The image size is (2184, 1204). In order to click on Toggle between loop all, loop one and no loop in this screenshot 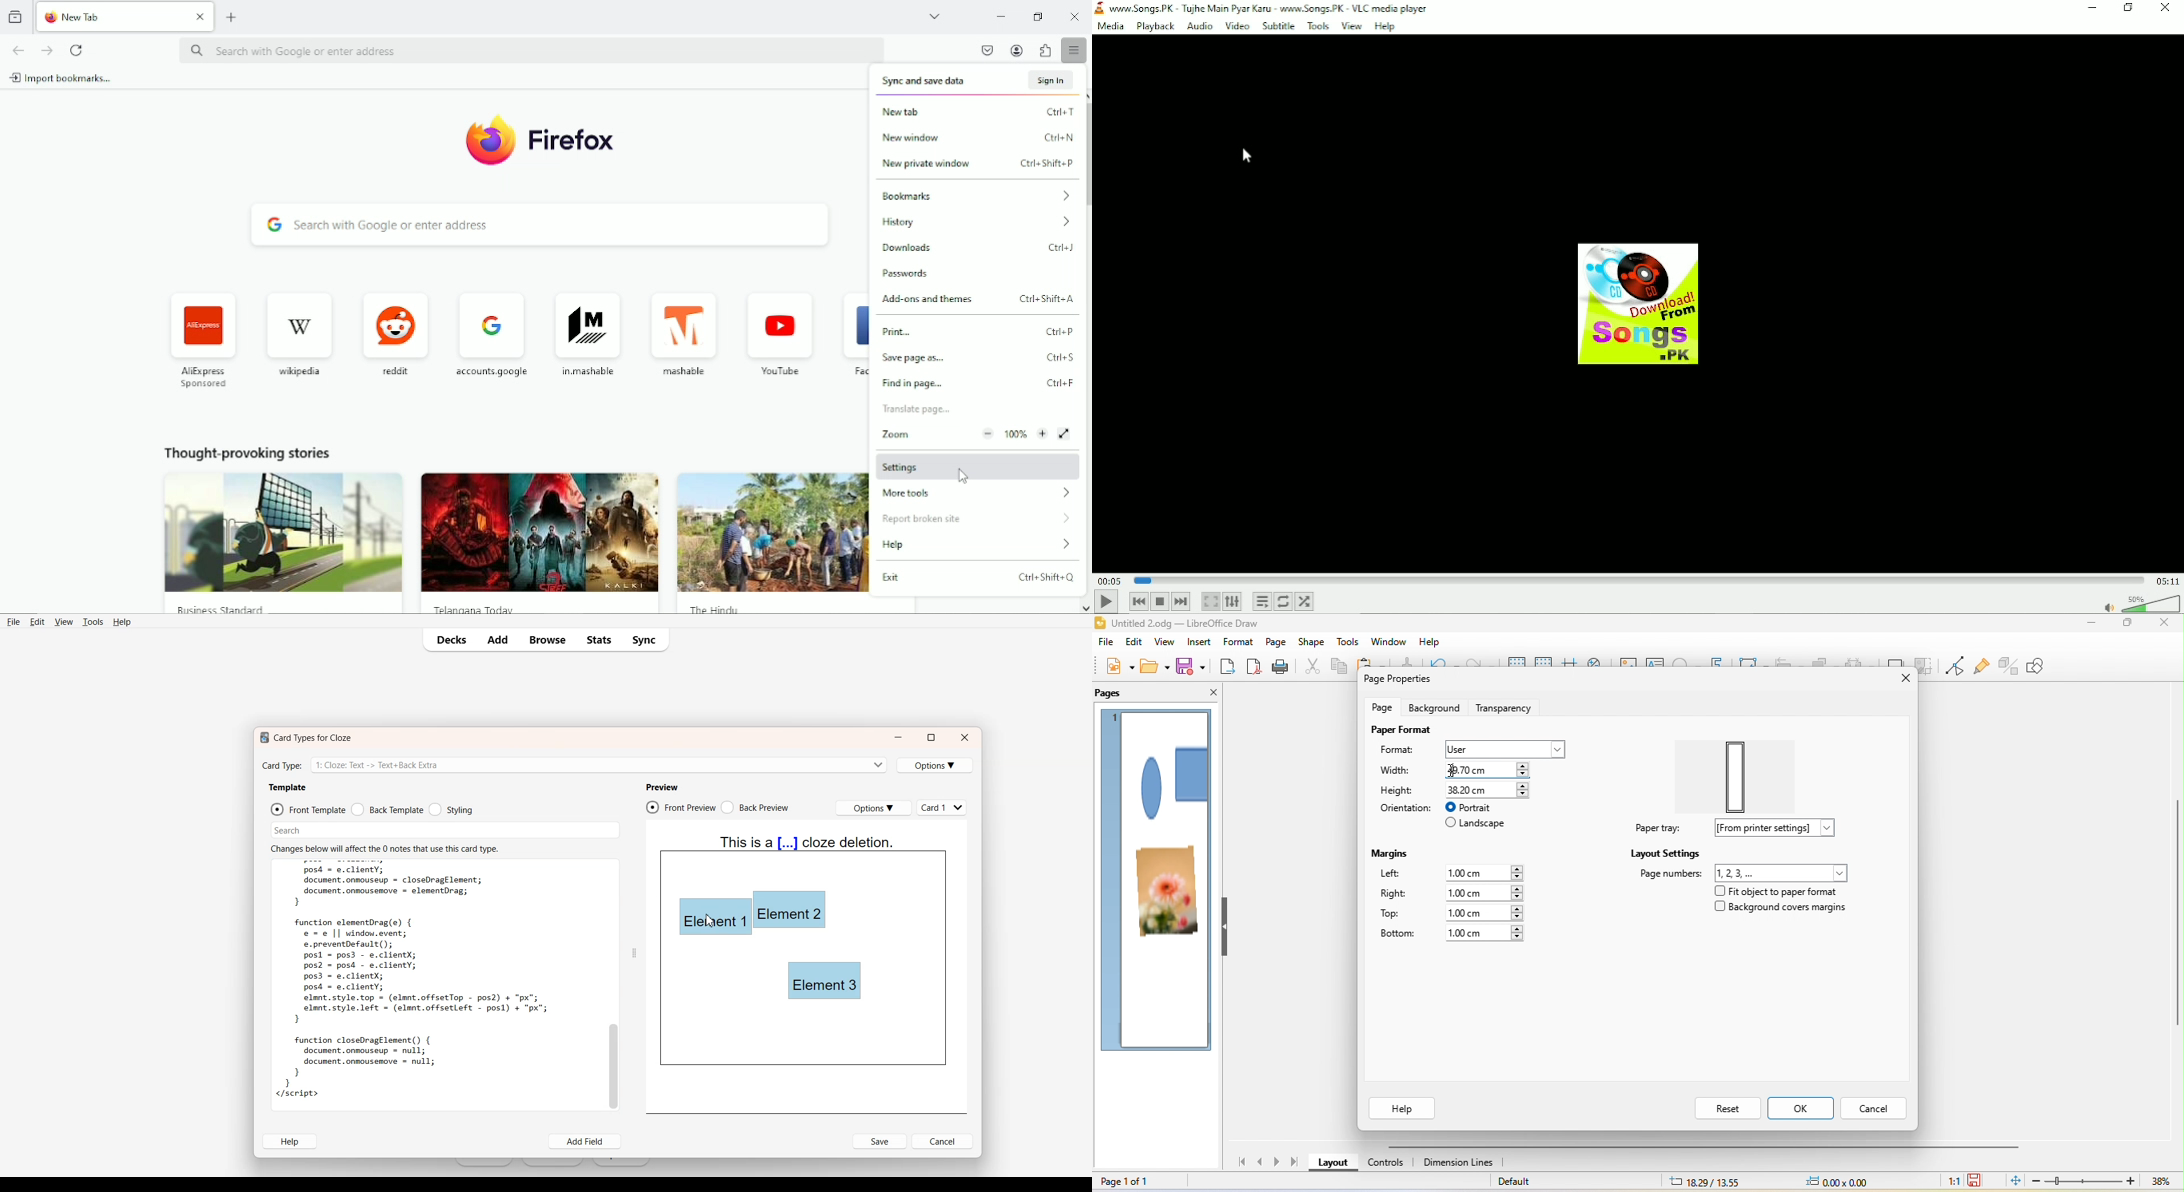, I will do `click(1284, 601)`.